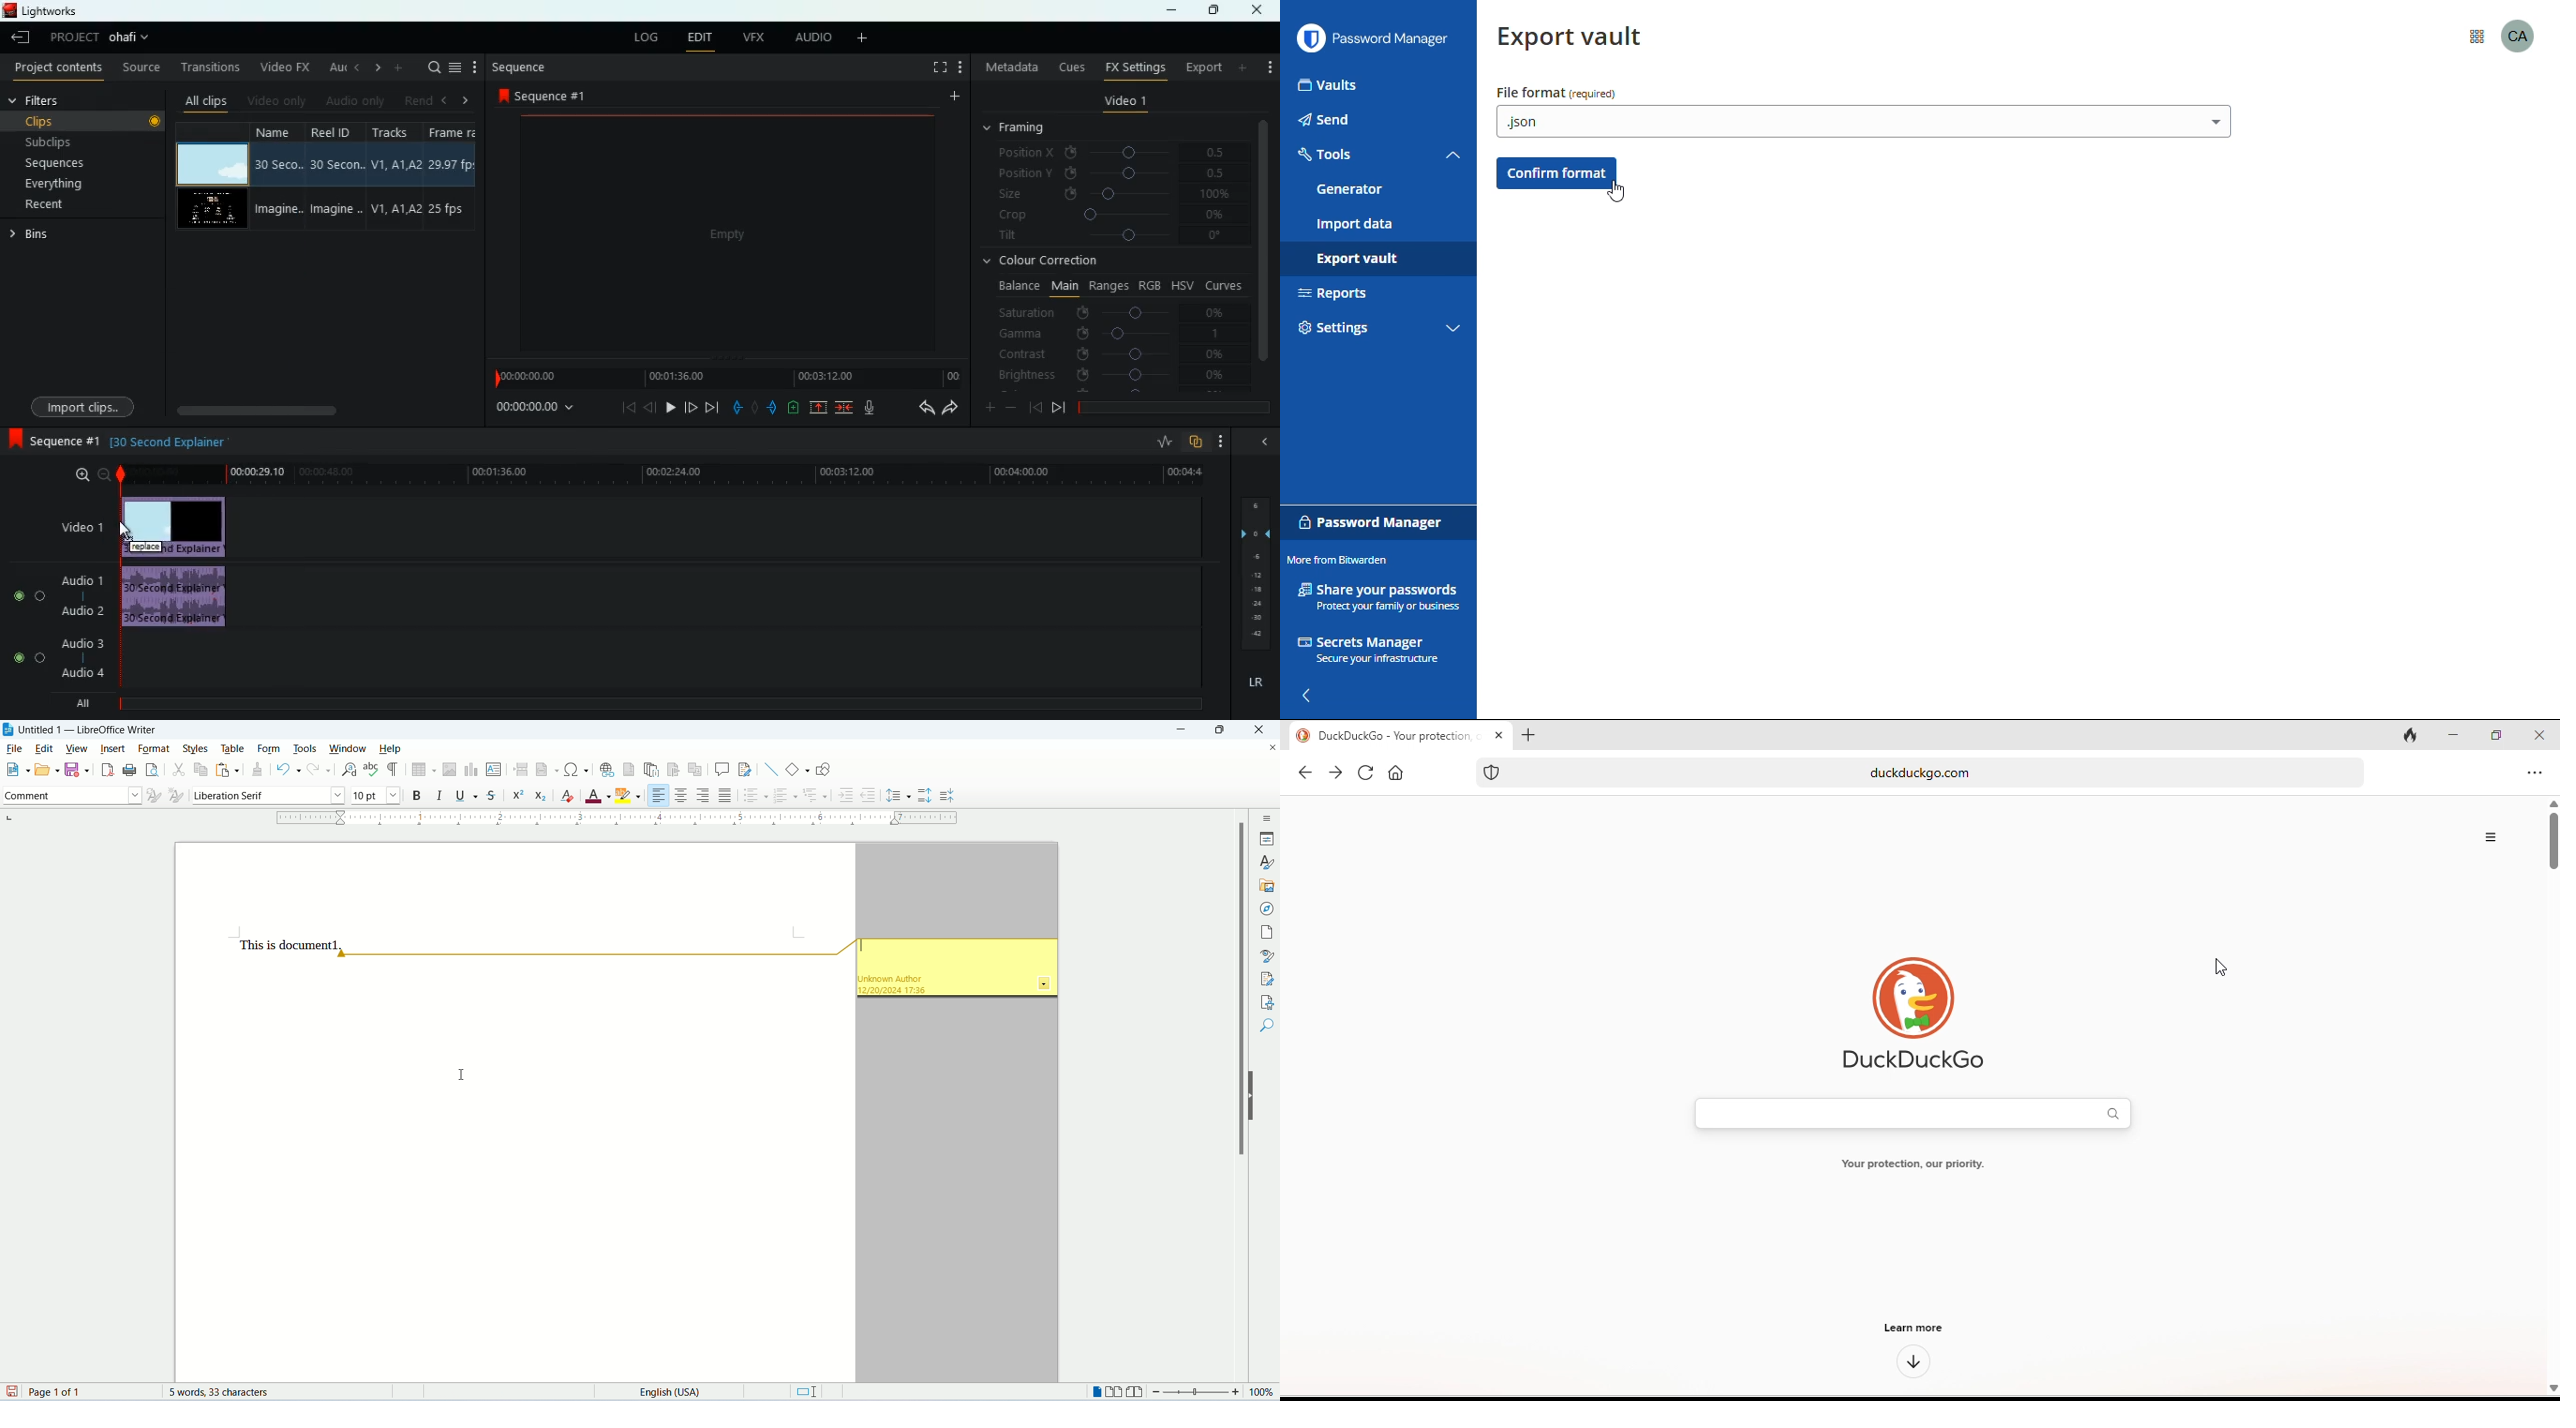 This screenshot has height=1428, width=2576. Describe the element at coordinates (703, 796) in the screenshot. I see `align right` at that location.